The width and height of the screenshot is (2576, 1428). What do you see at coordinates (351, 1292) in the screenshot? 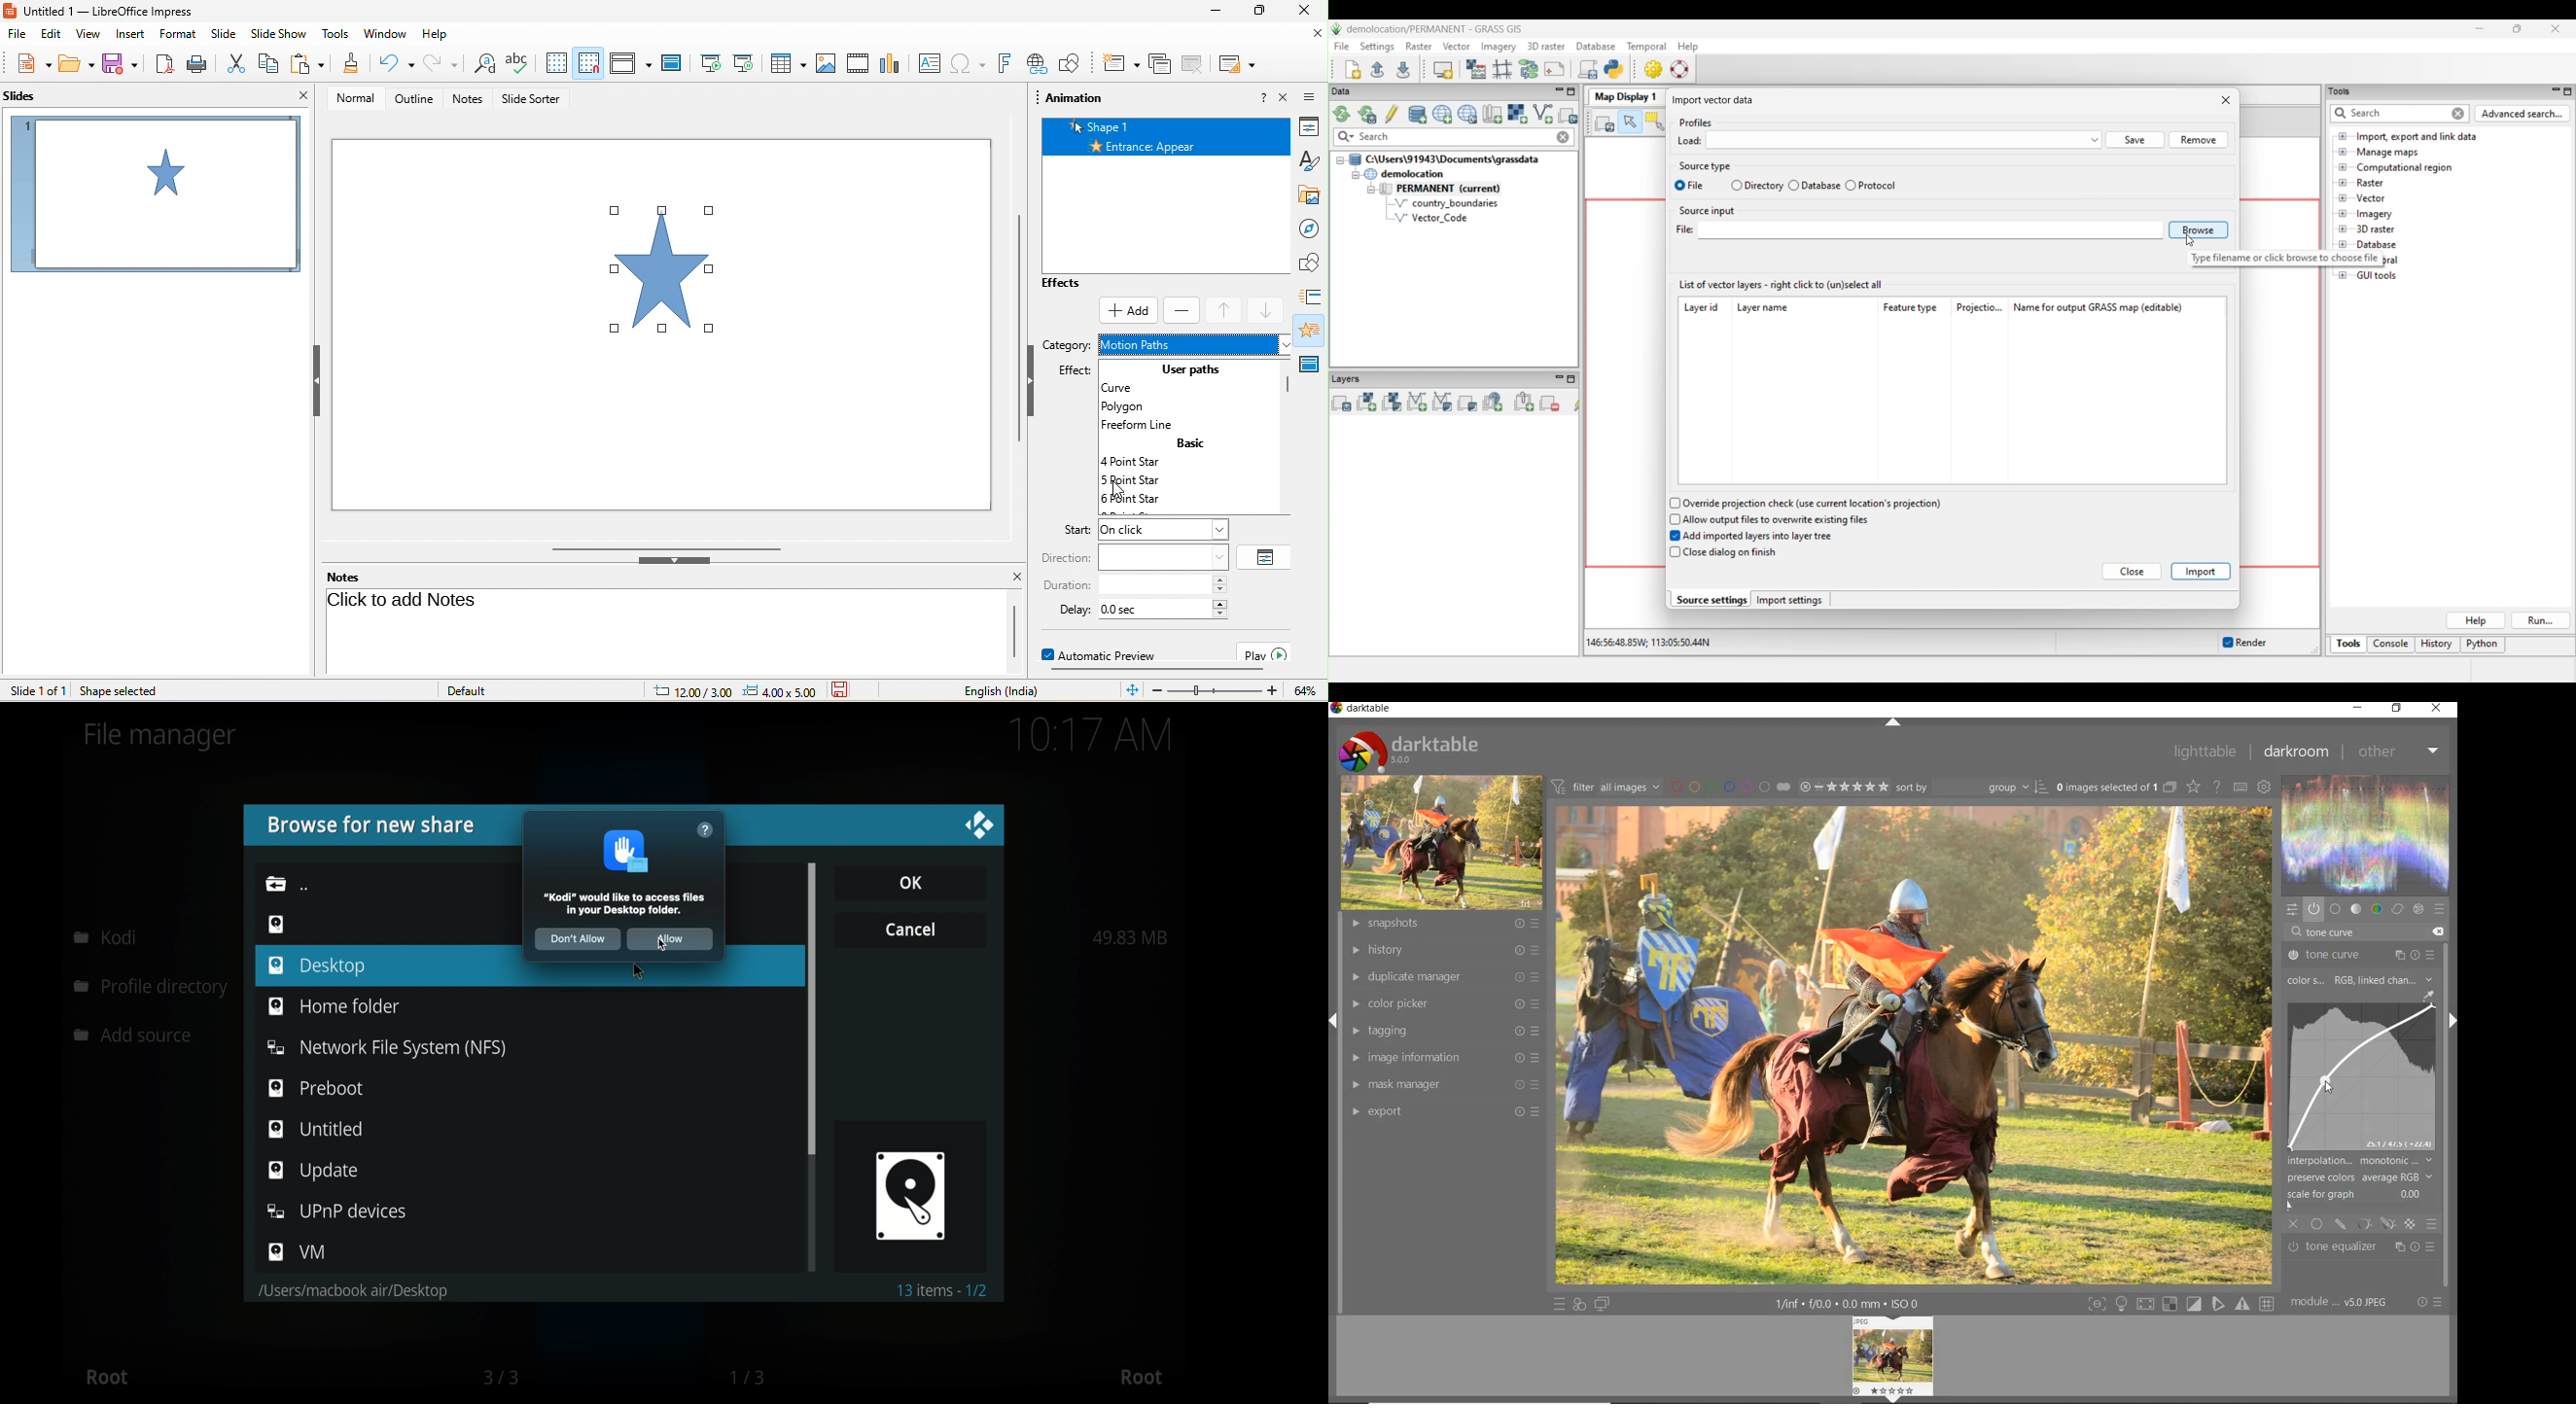
I see `folder` at bounding box center [351, 1292].